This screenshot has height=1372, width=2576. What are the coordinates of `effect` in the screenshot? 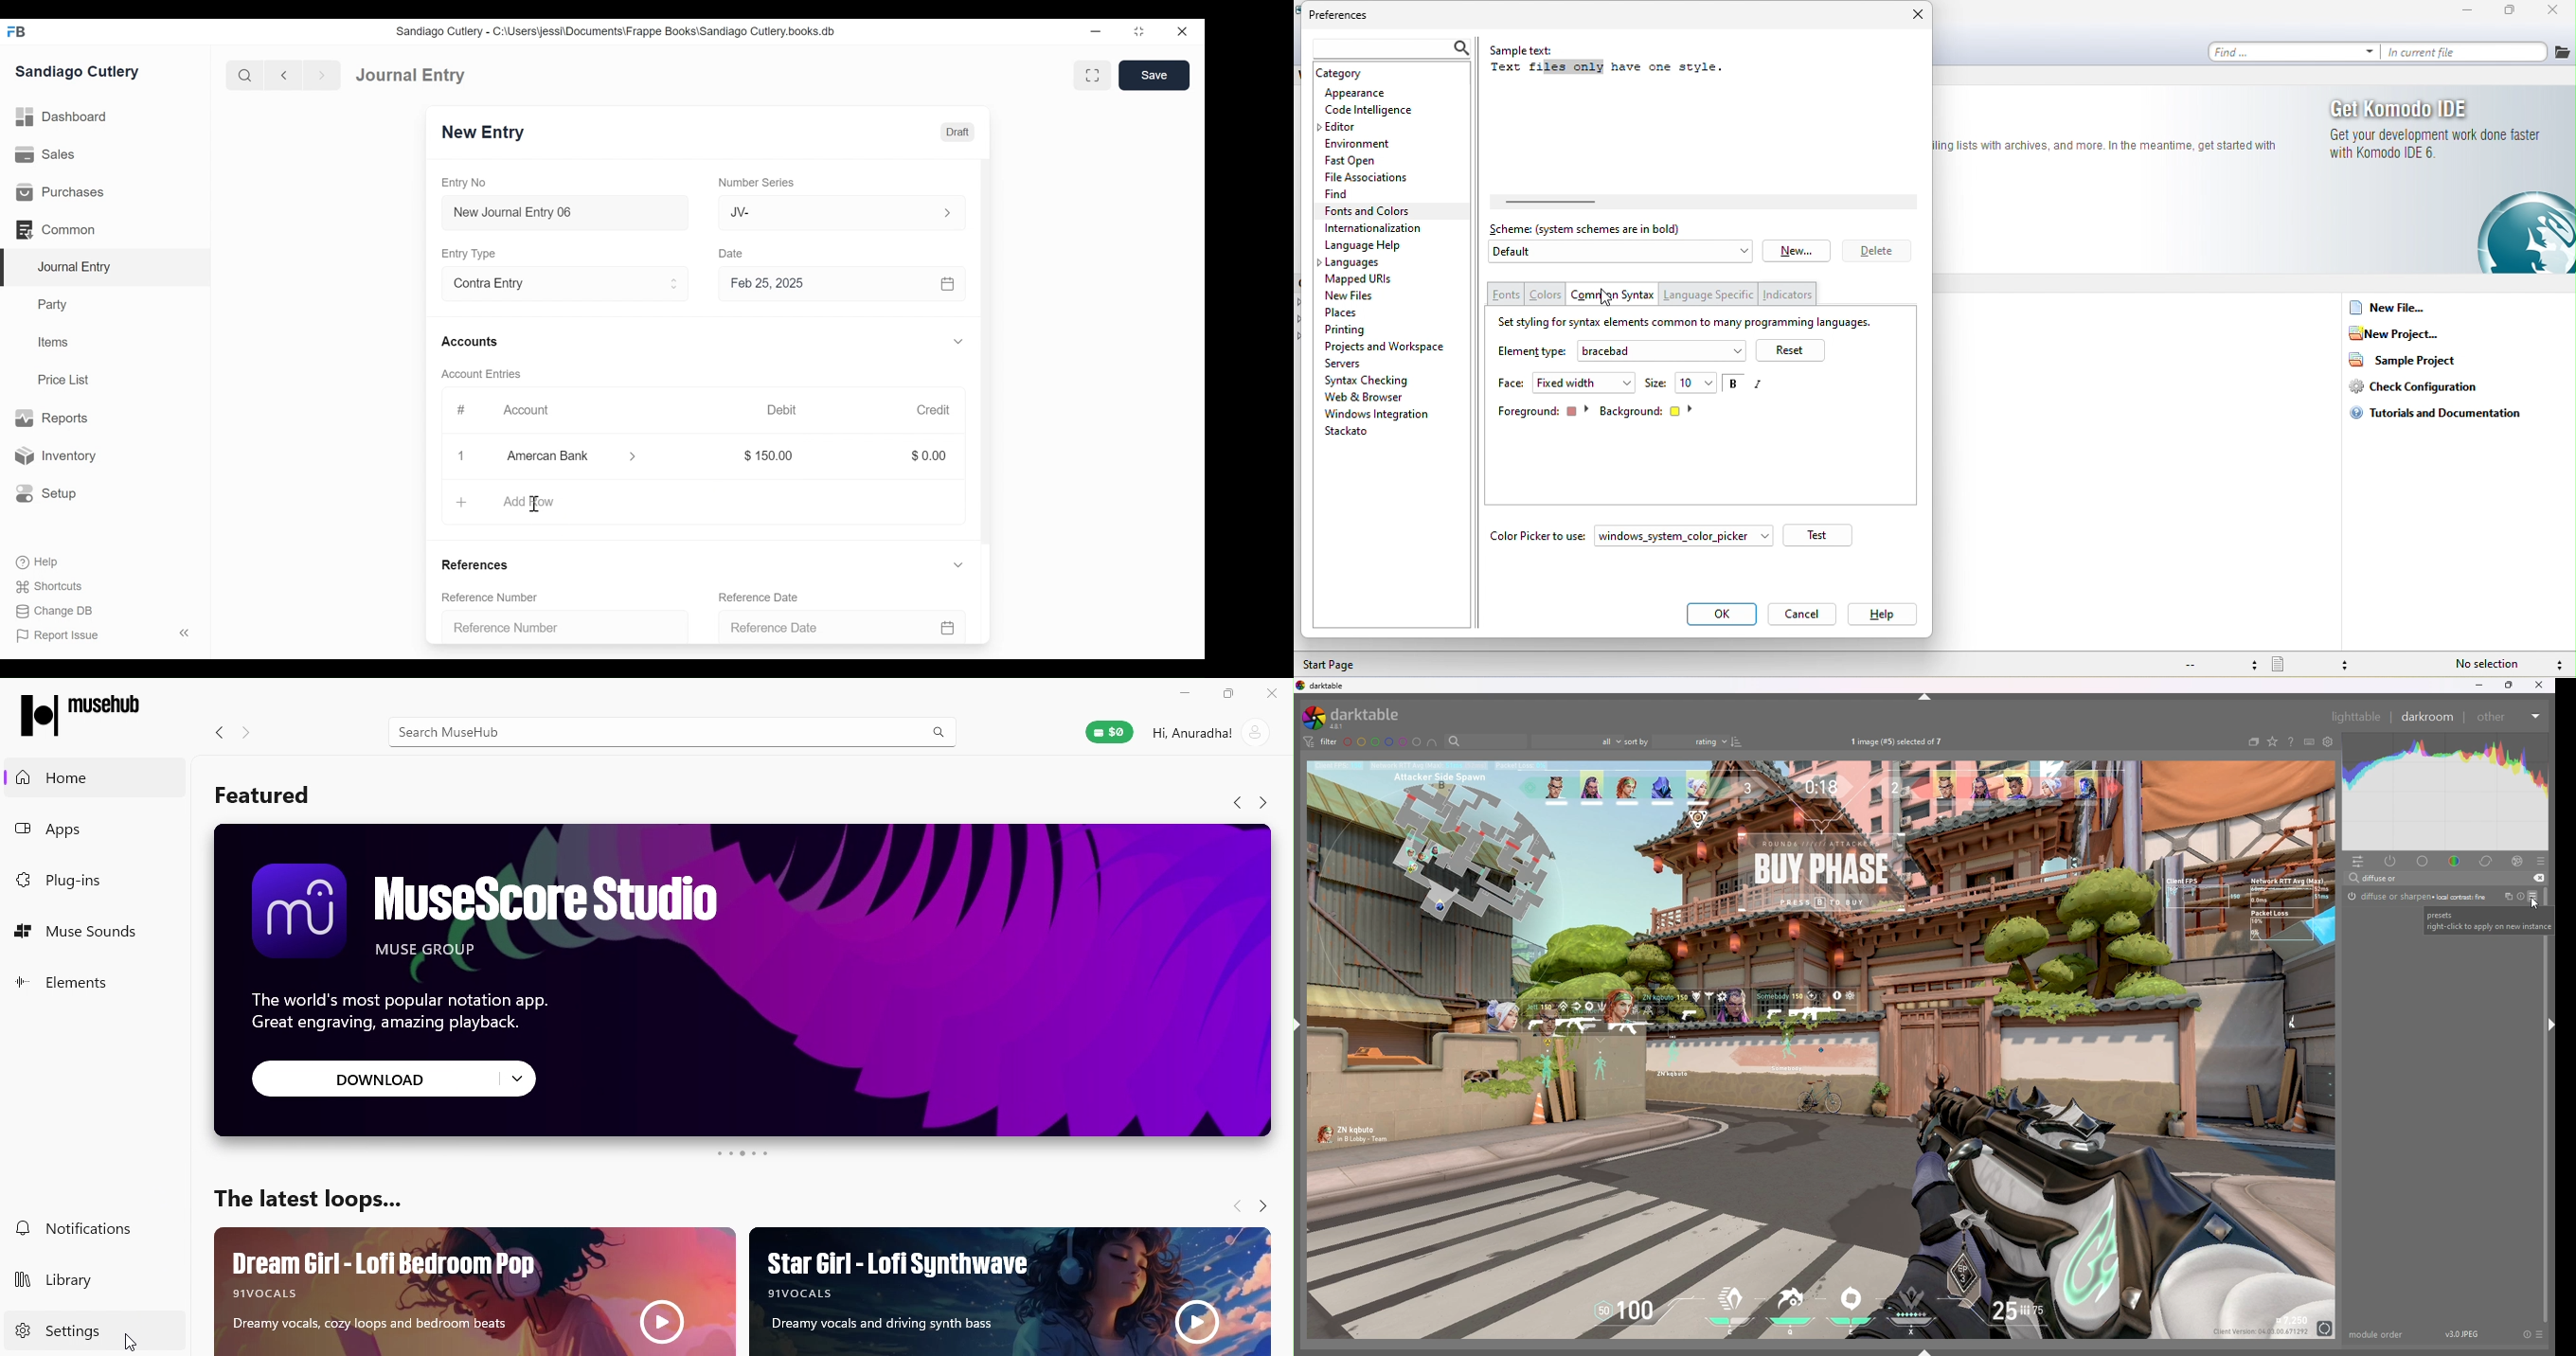 It's located at (2518, 861).